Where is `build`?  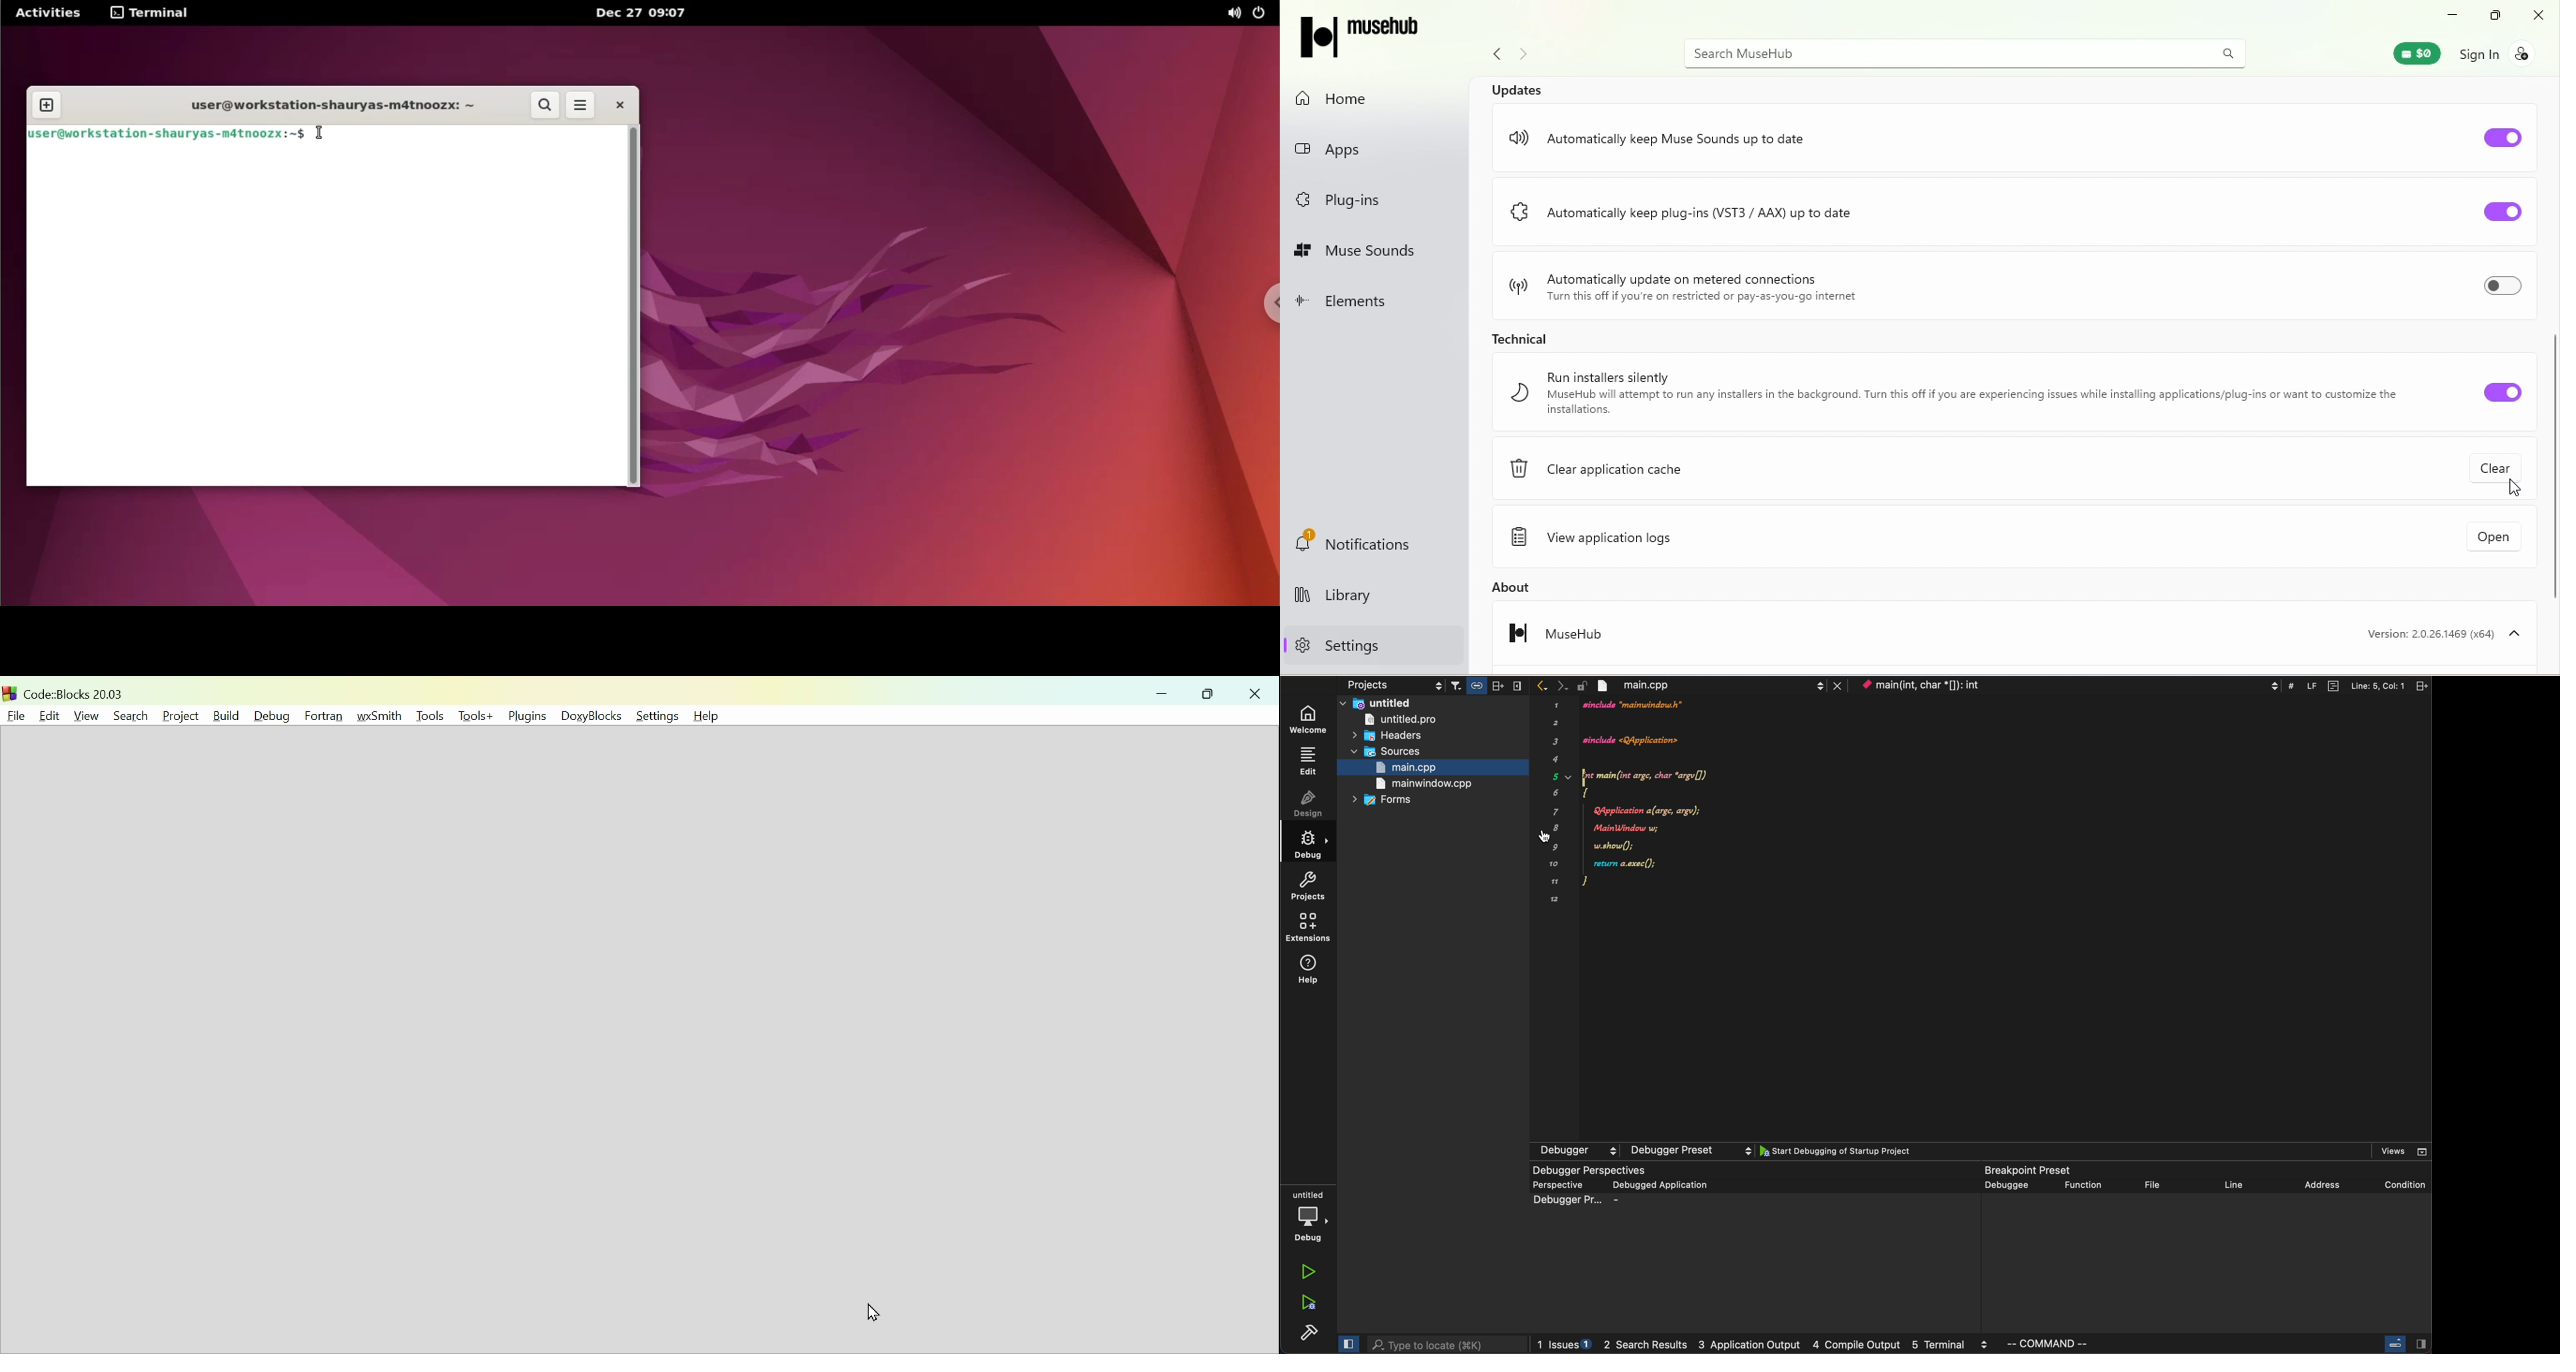
build is located at coordinates (224, 715).